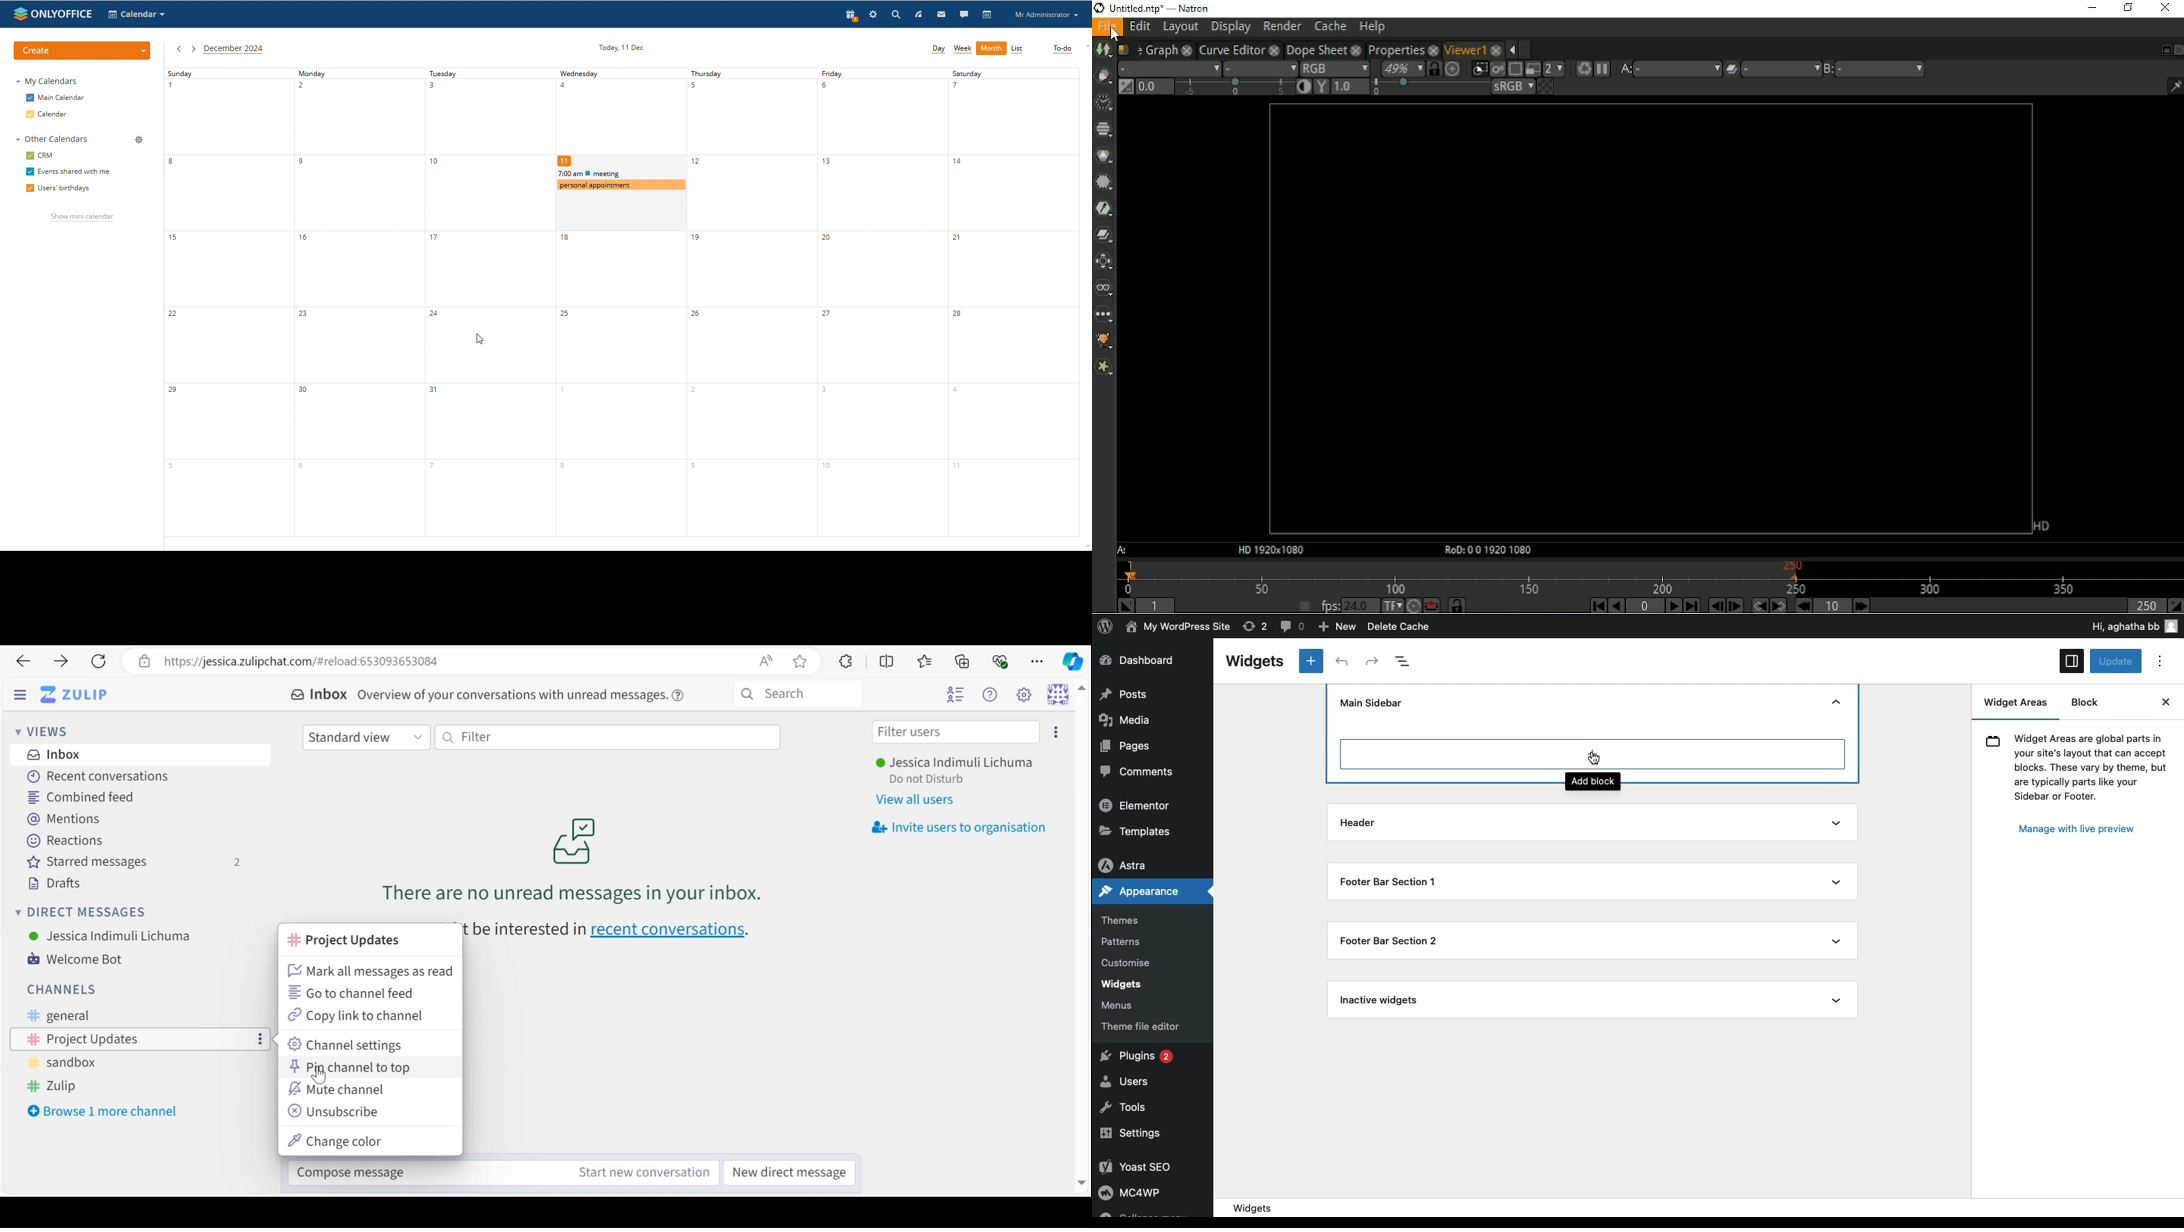 Image resolution: width=2184 pixels, height=1232 pixels. I want to click on Redo, so click(1370, 663).